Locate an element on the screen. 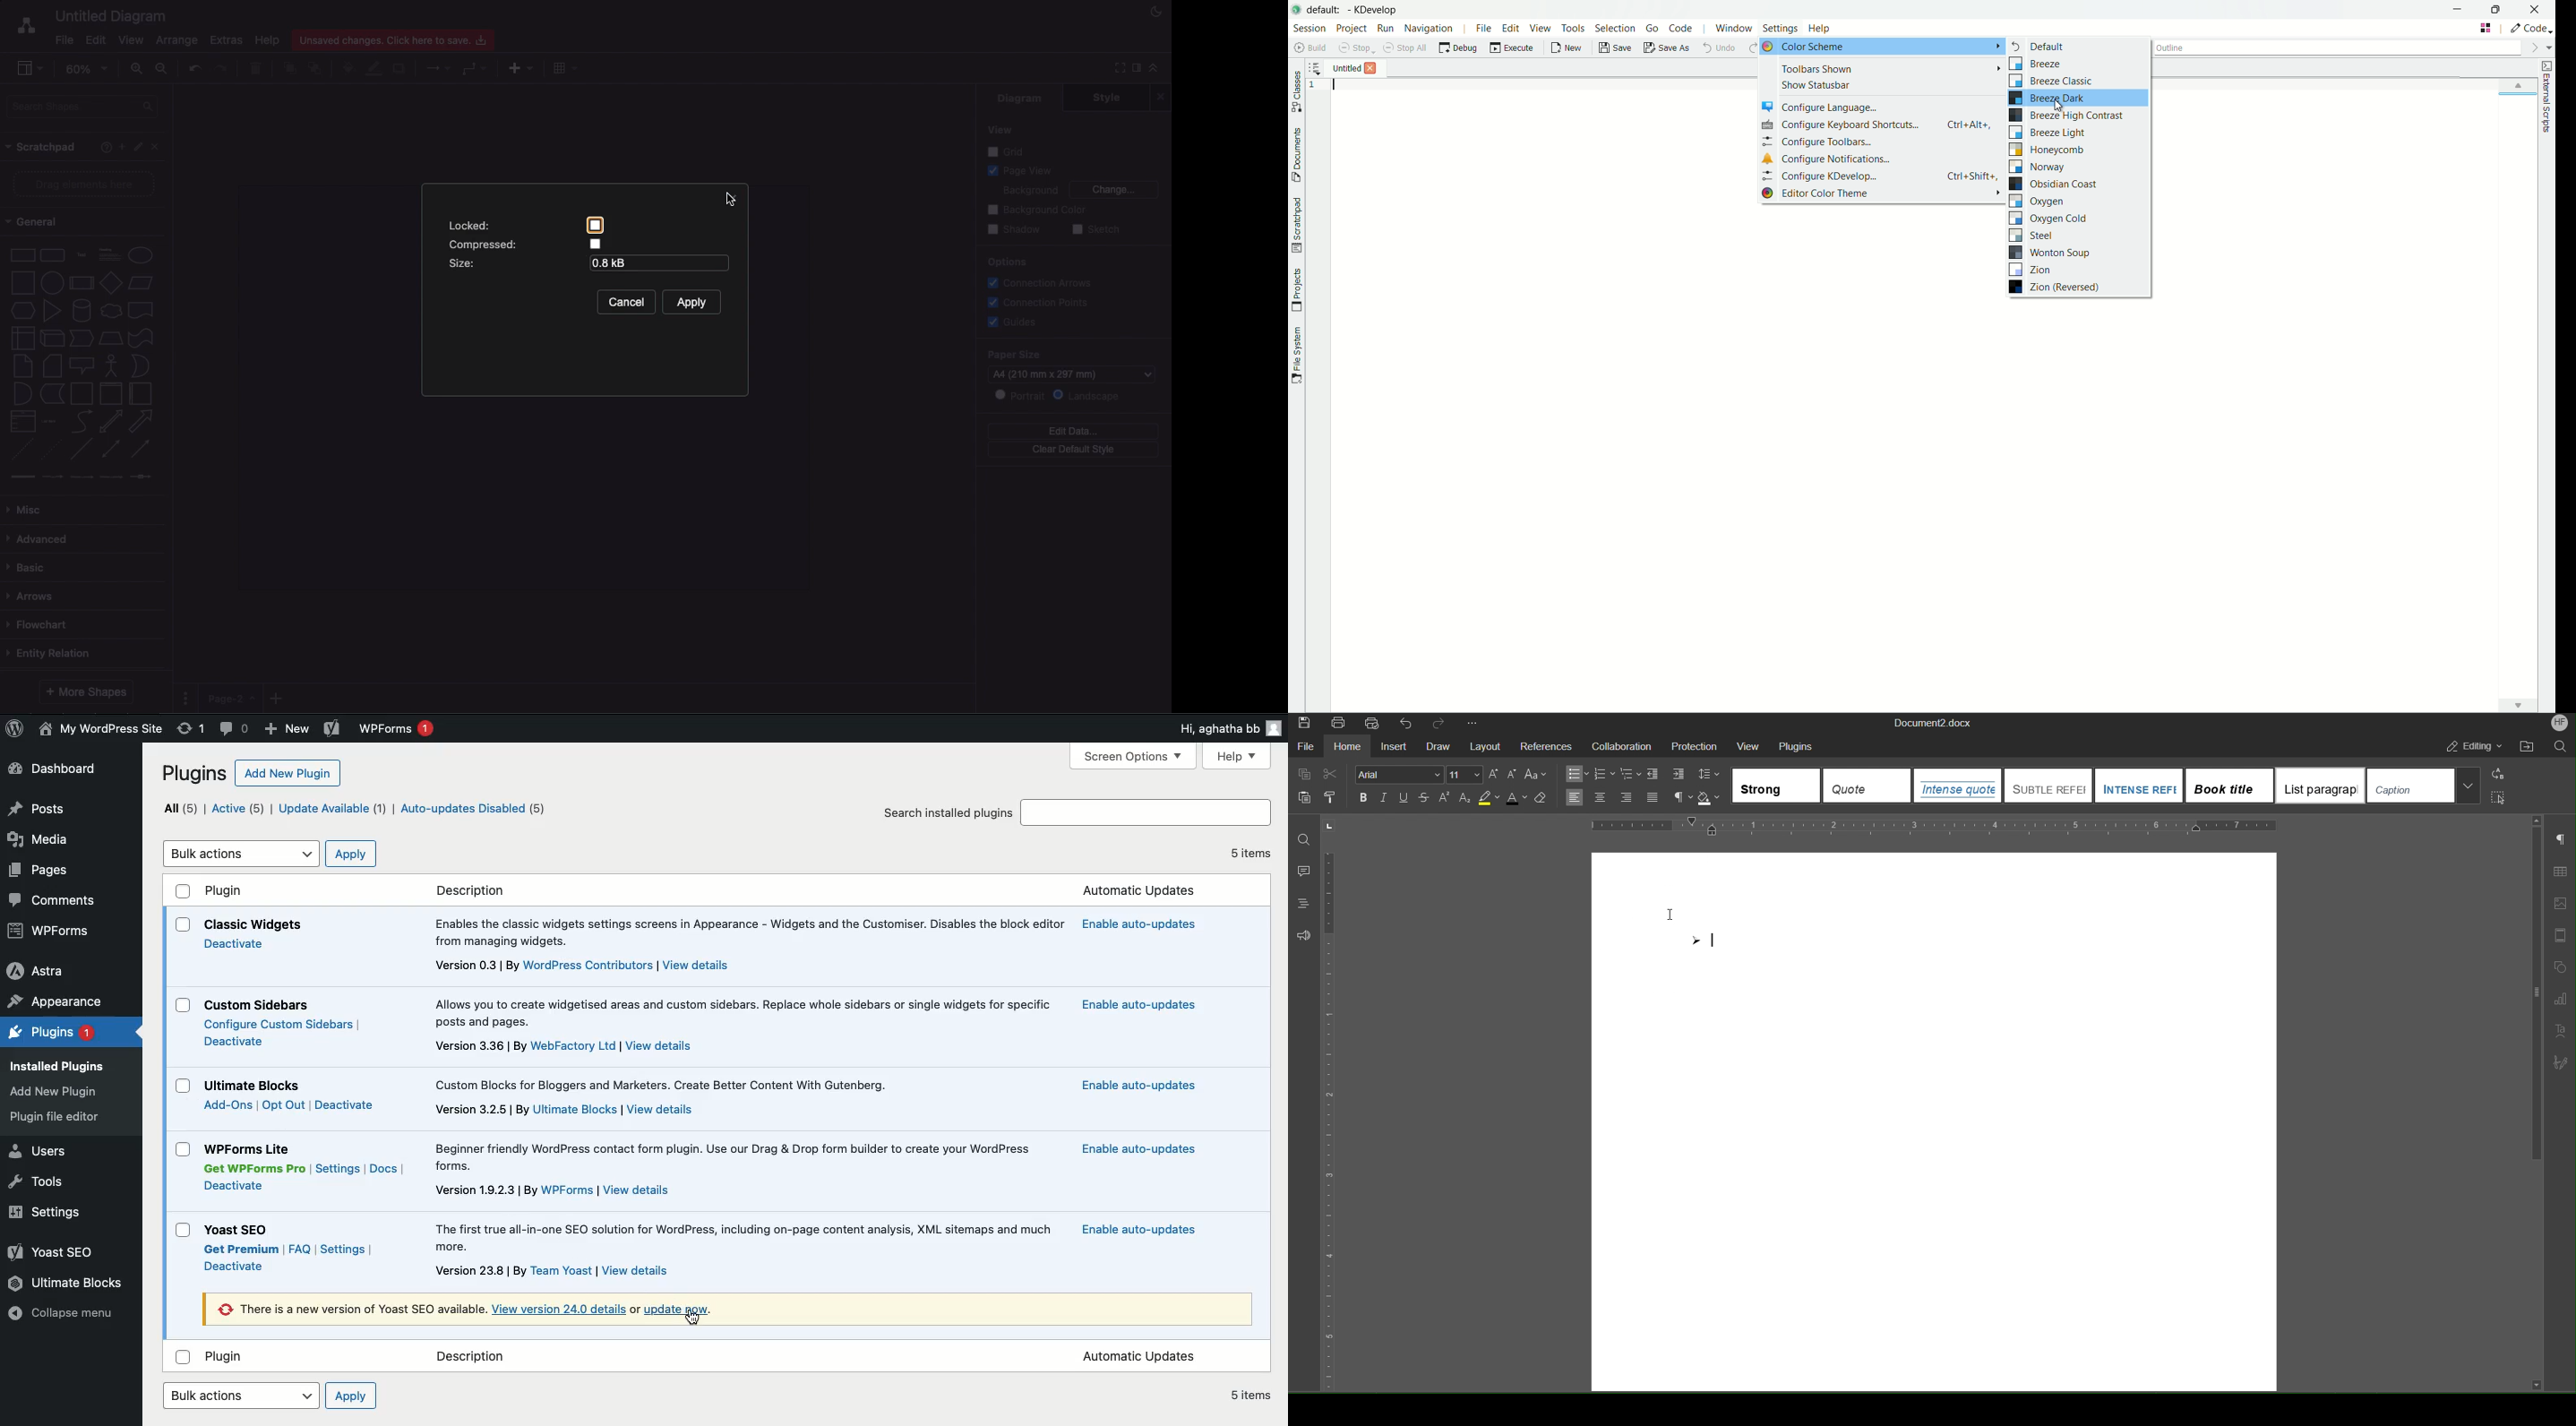 This screenshot has width=2576, height=1428. Layout is located at coordinates (1486, 747).